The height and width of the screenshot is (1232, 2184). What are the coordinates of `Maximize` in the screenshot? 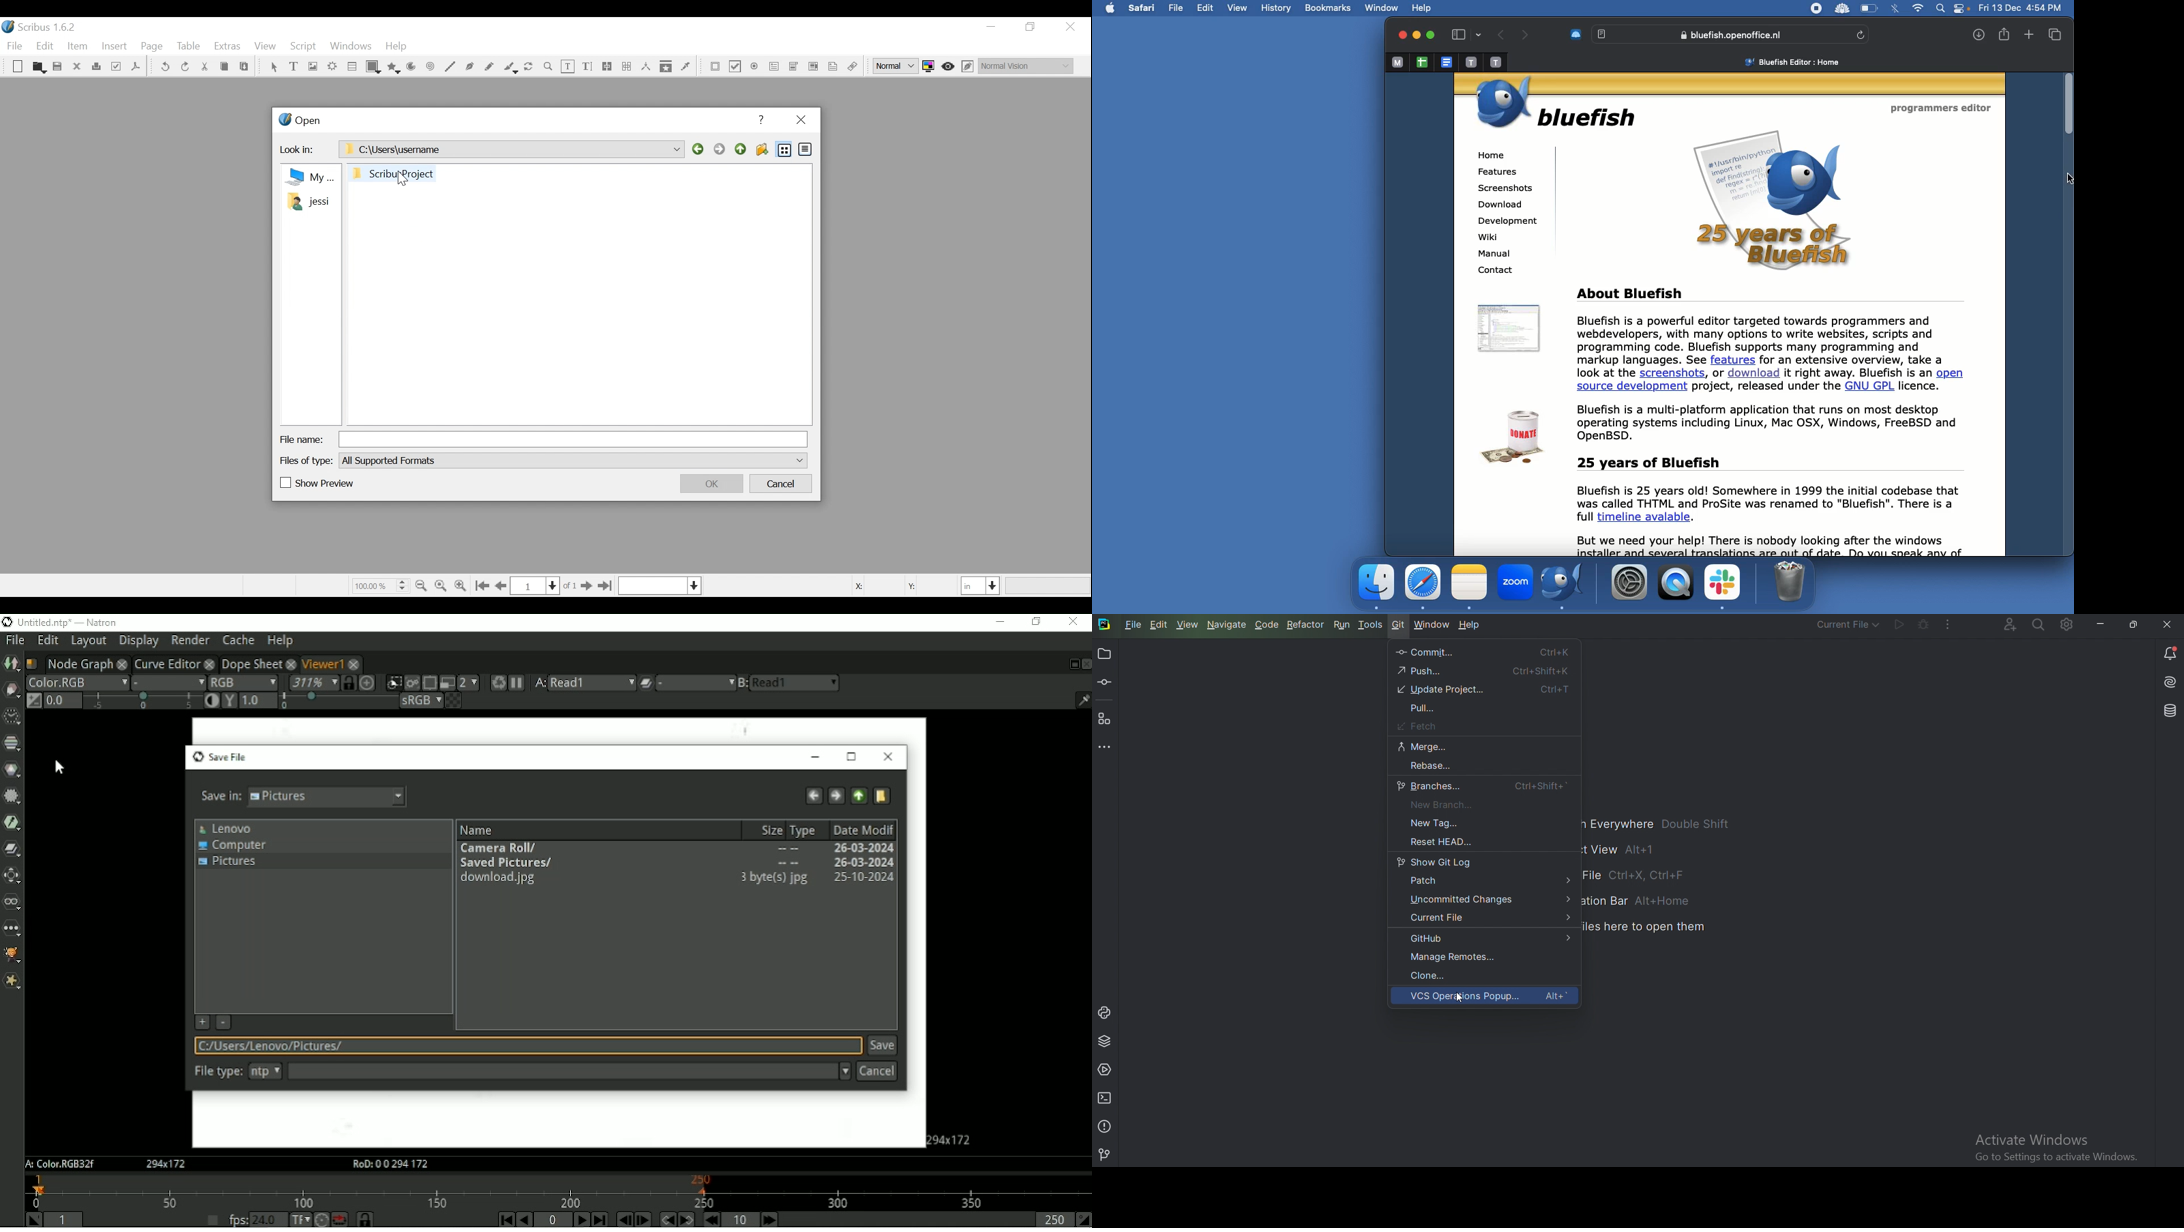 It's located at (1432, 36).